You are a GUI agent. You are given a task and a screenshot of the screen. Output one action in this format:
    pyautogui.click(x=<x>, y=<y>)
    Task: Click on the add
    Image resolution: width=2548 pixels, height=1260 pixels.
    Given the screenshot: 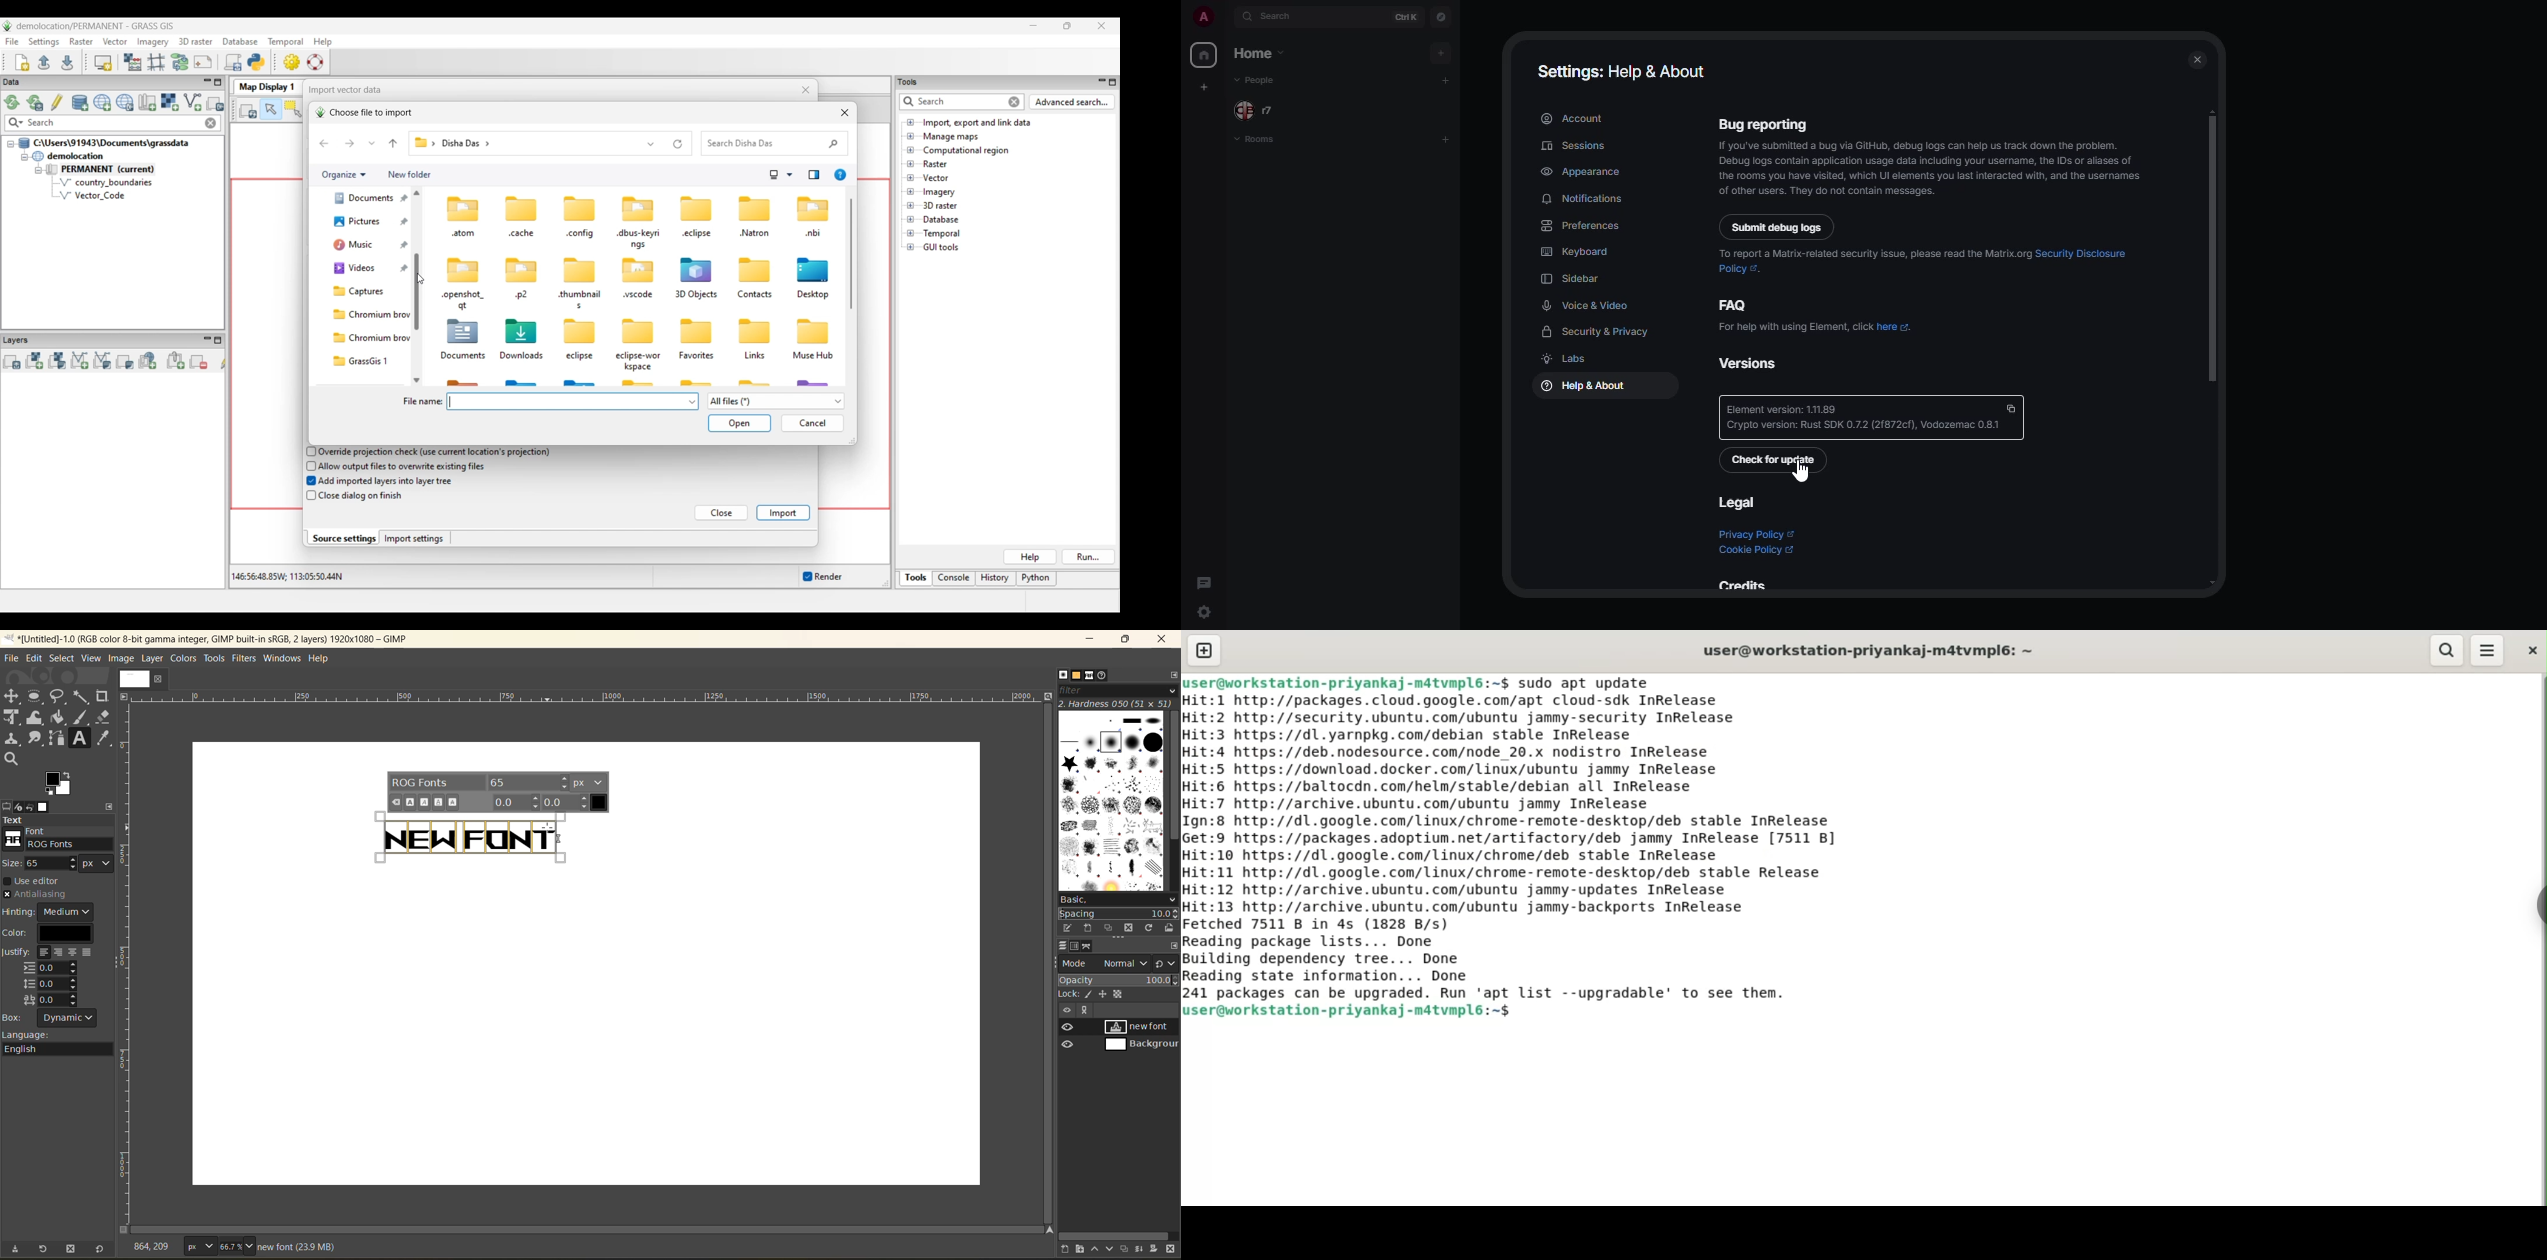 What is the action you would take?
    pyautogui.click(x=1443, y=139)
    